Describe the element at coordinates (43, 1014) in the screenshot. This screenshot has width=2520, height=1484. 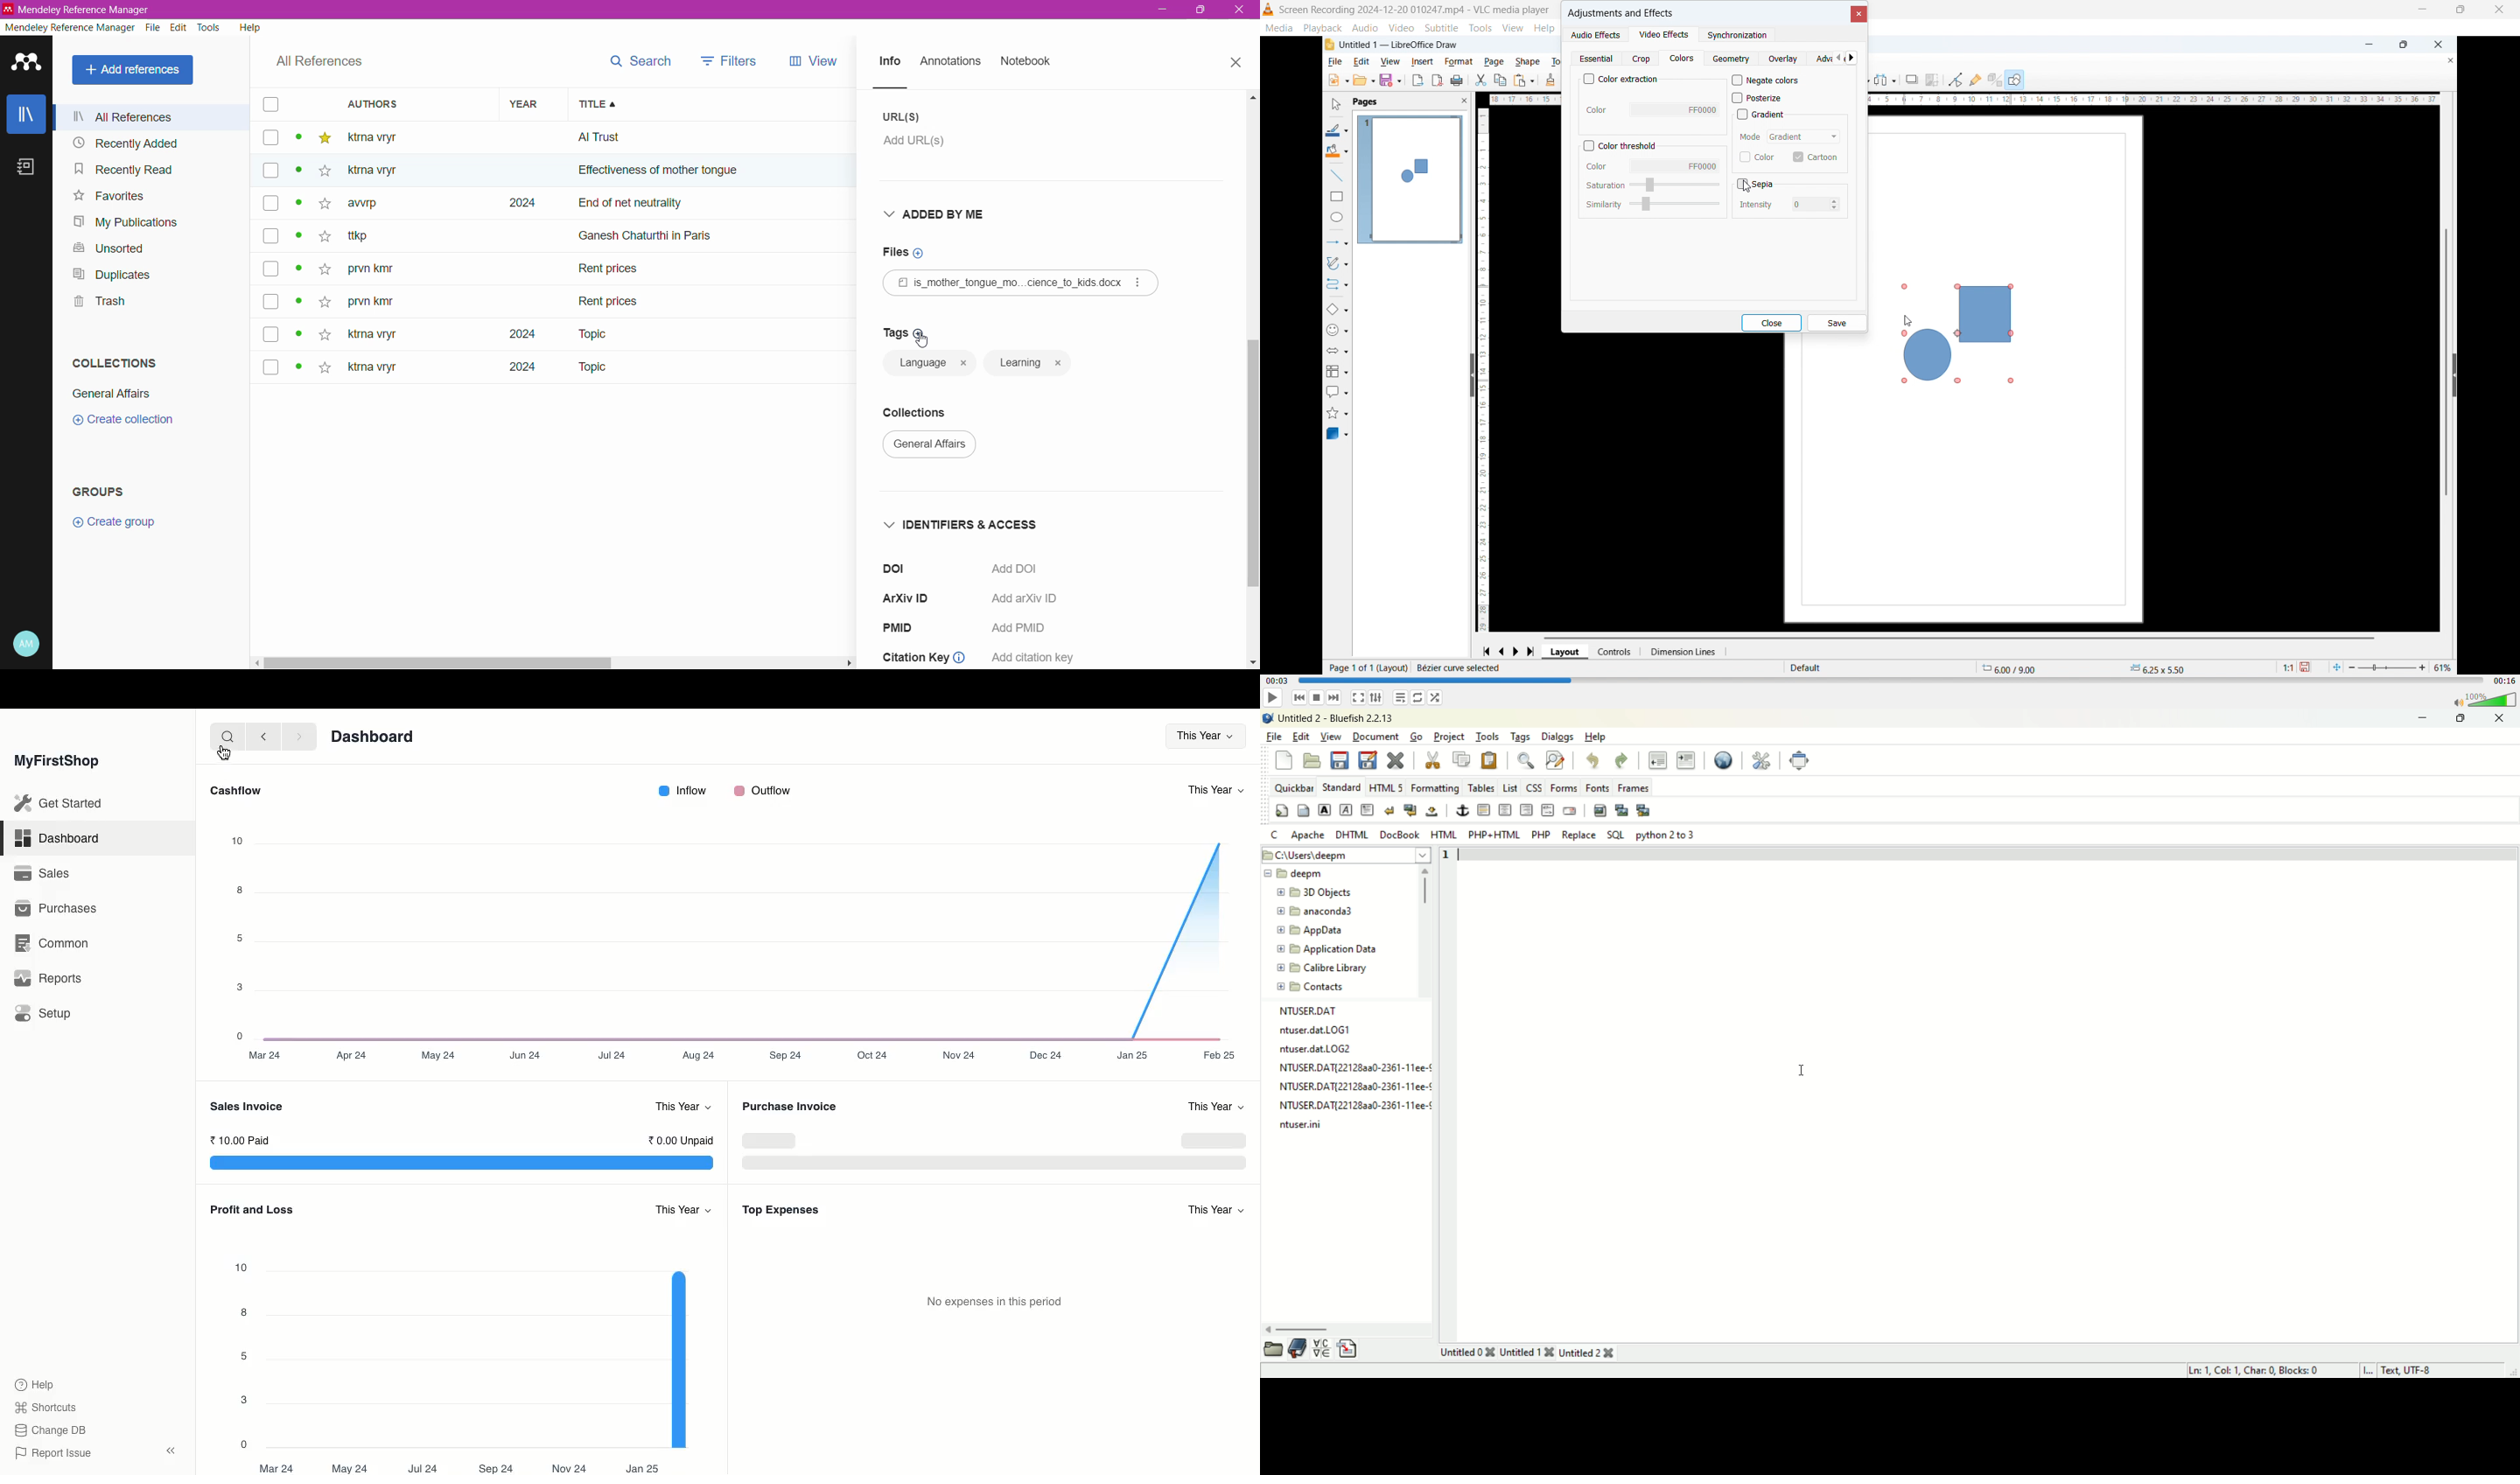
I see `Setup` at that location.